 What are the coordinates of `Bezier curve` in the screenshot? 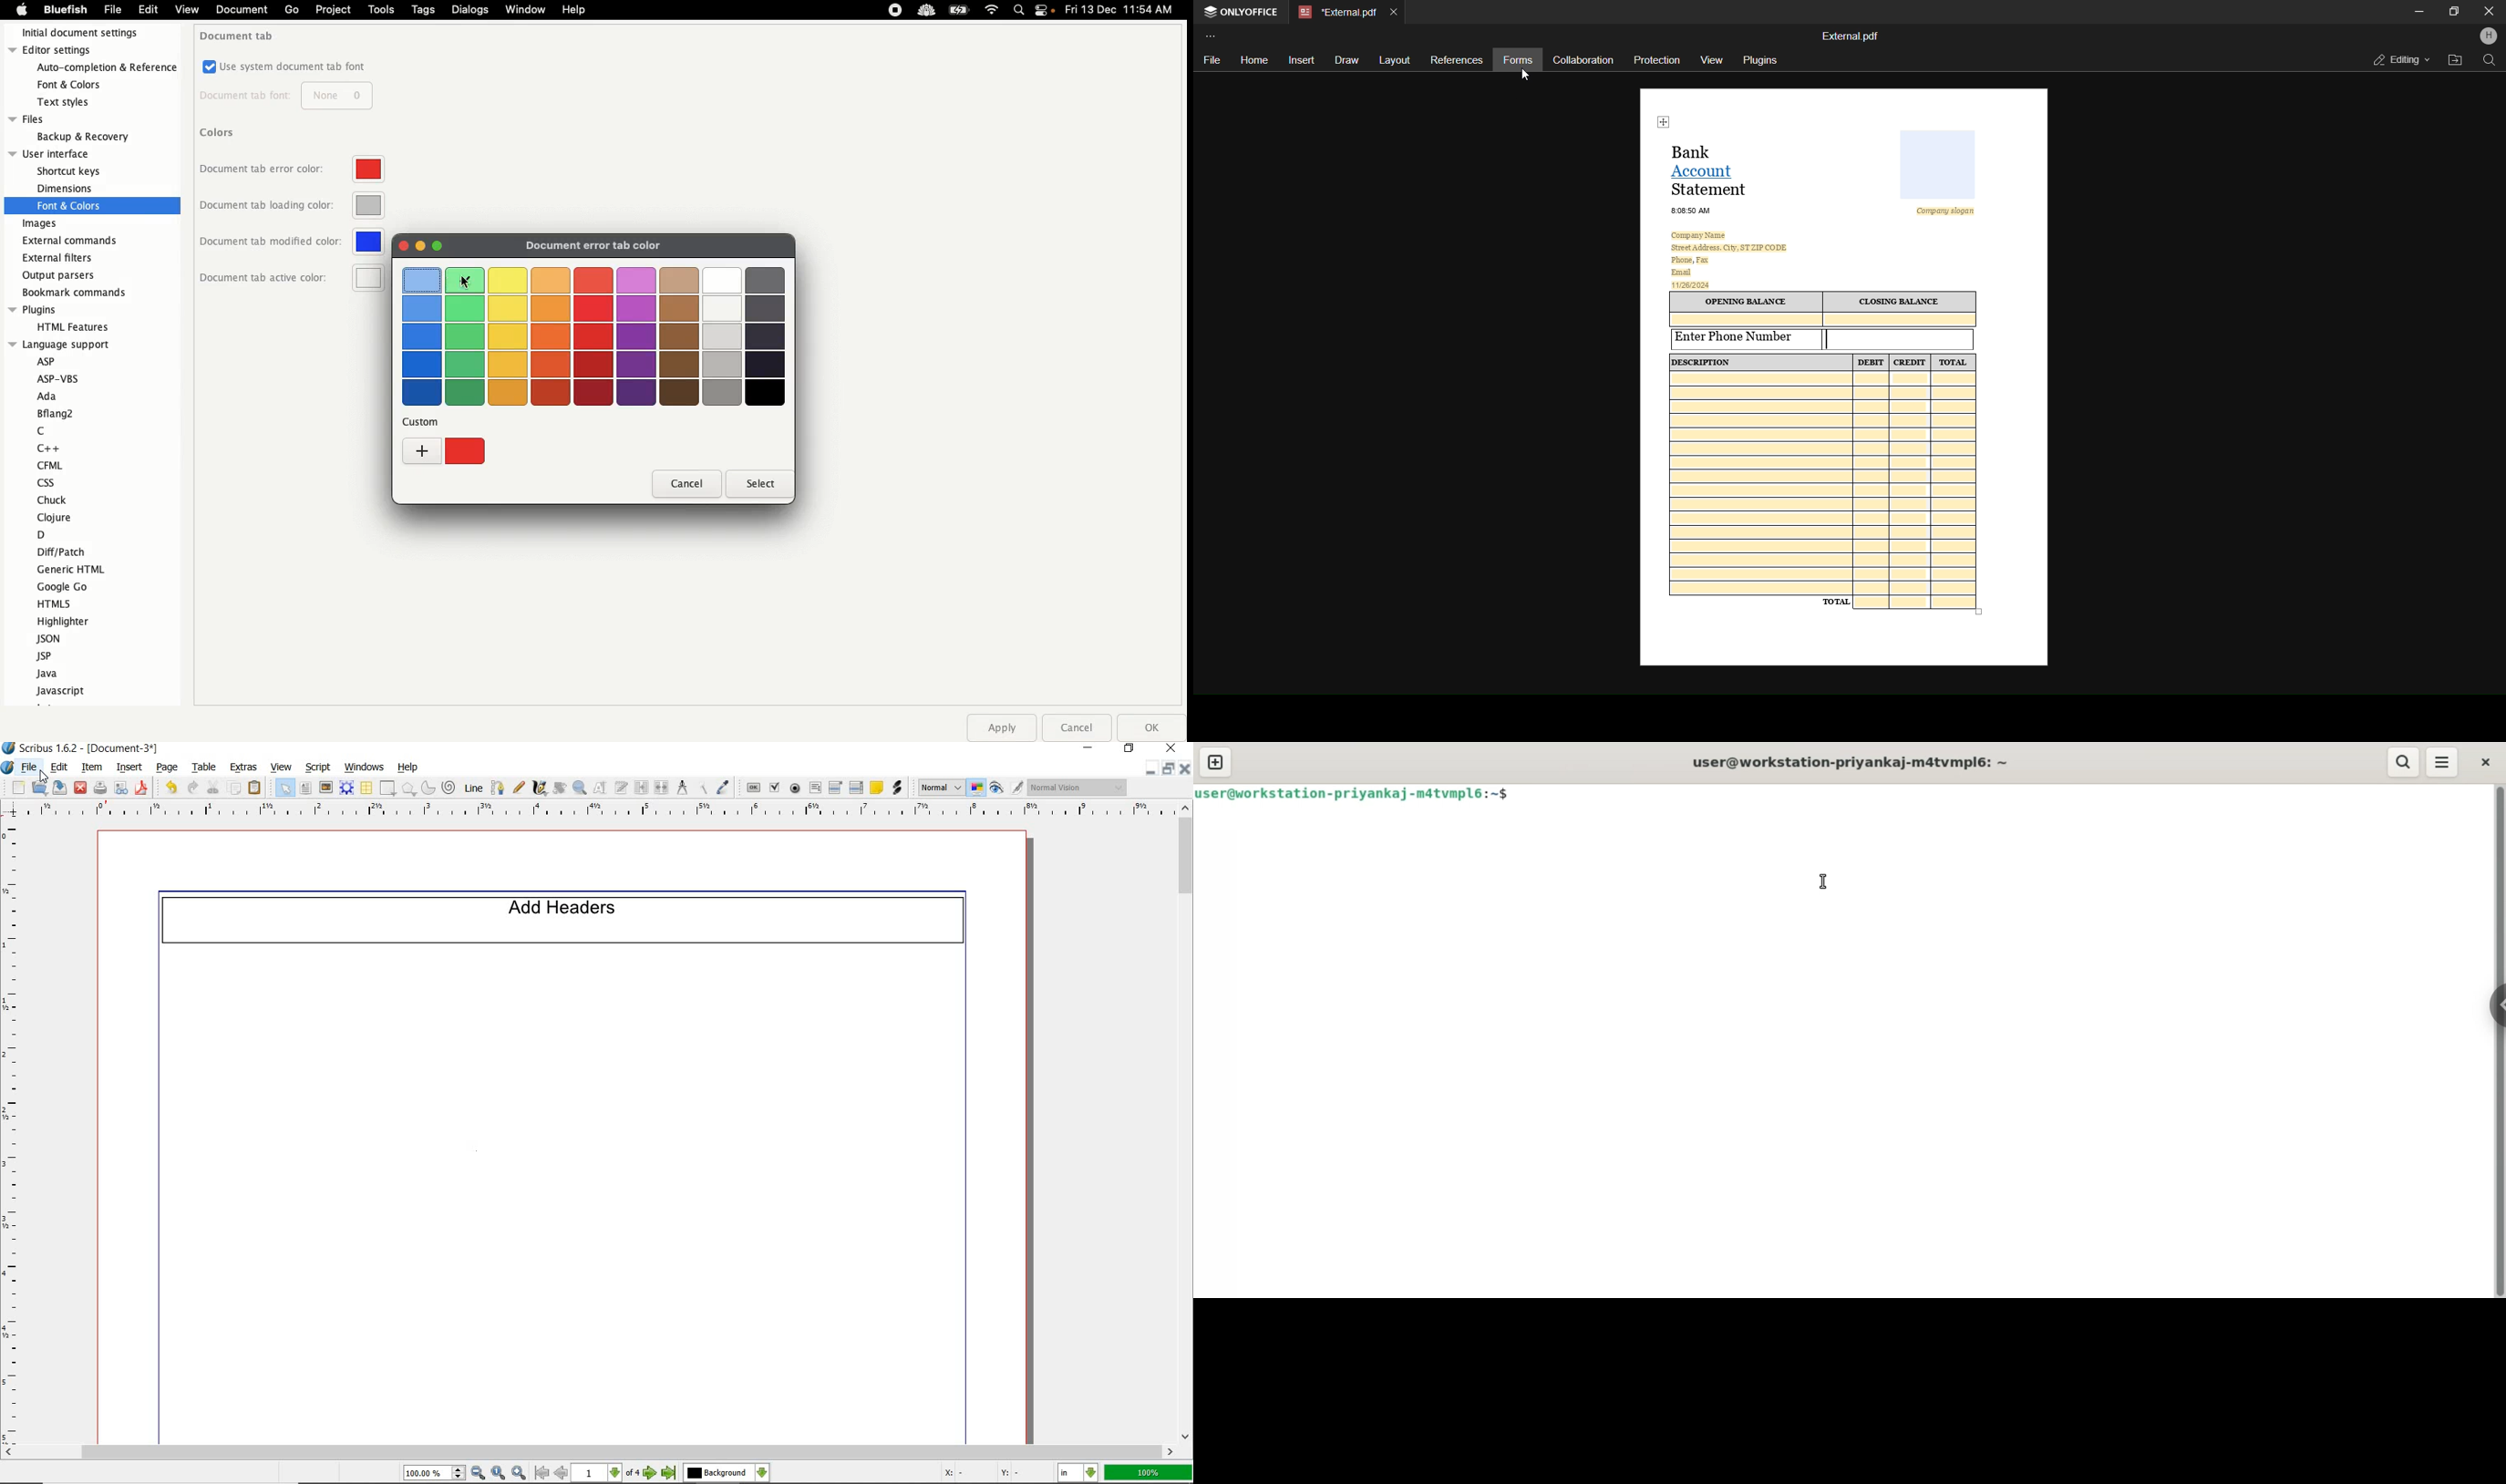 It's located at (498, 787).